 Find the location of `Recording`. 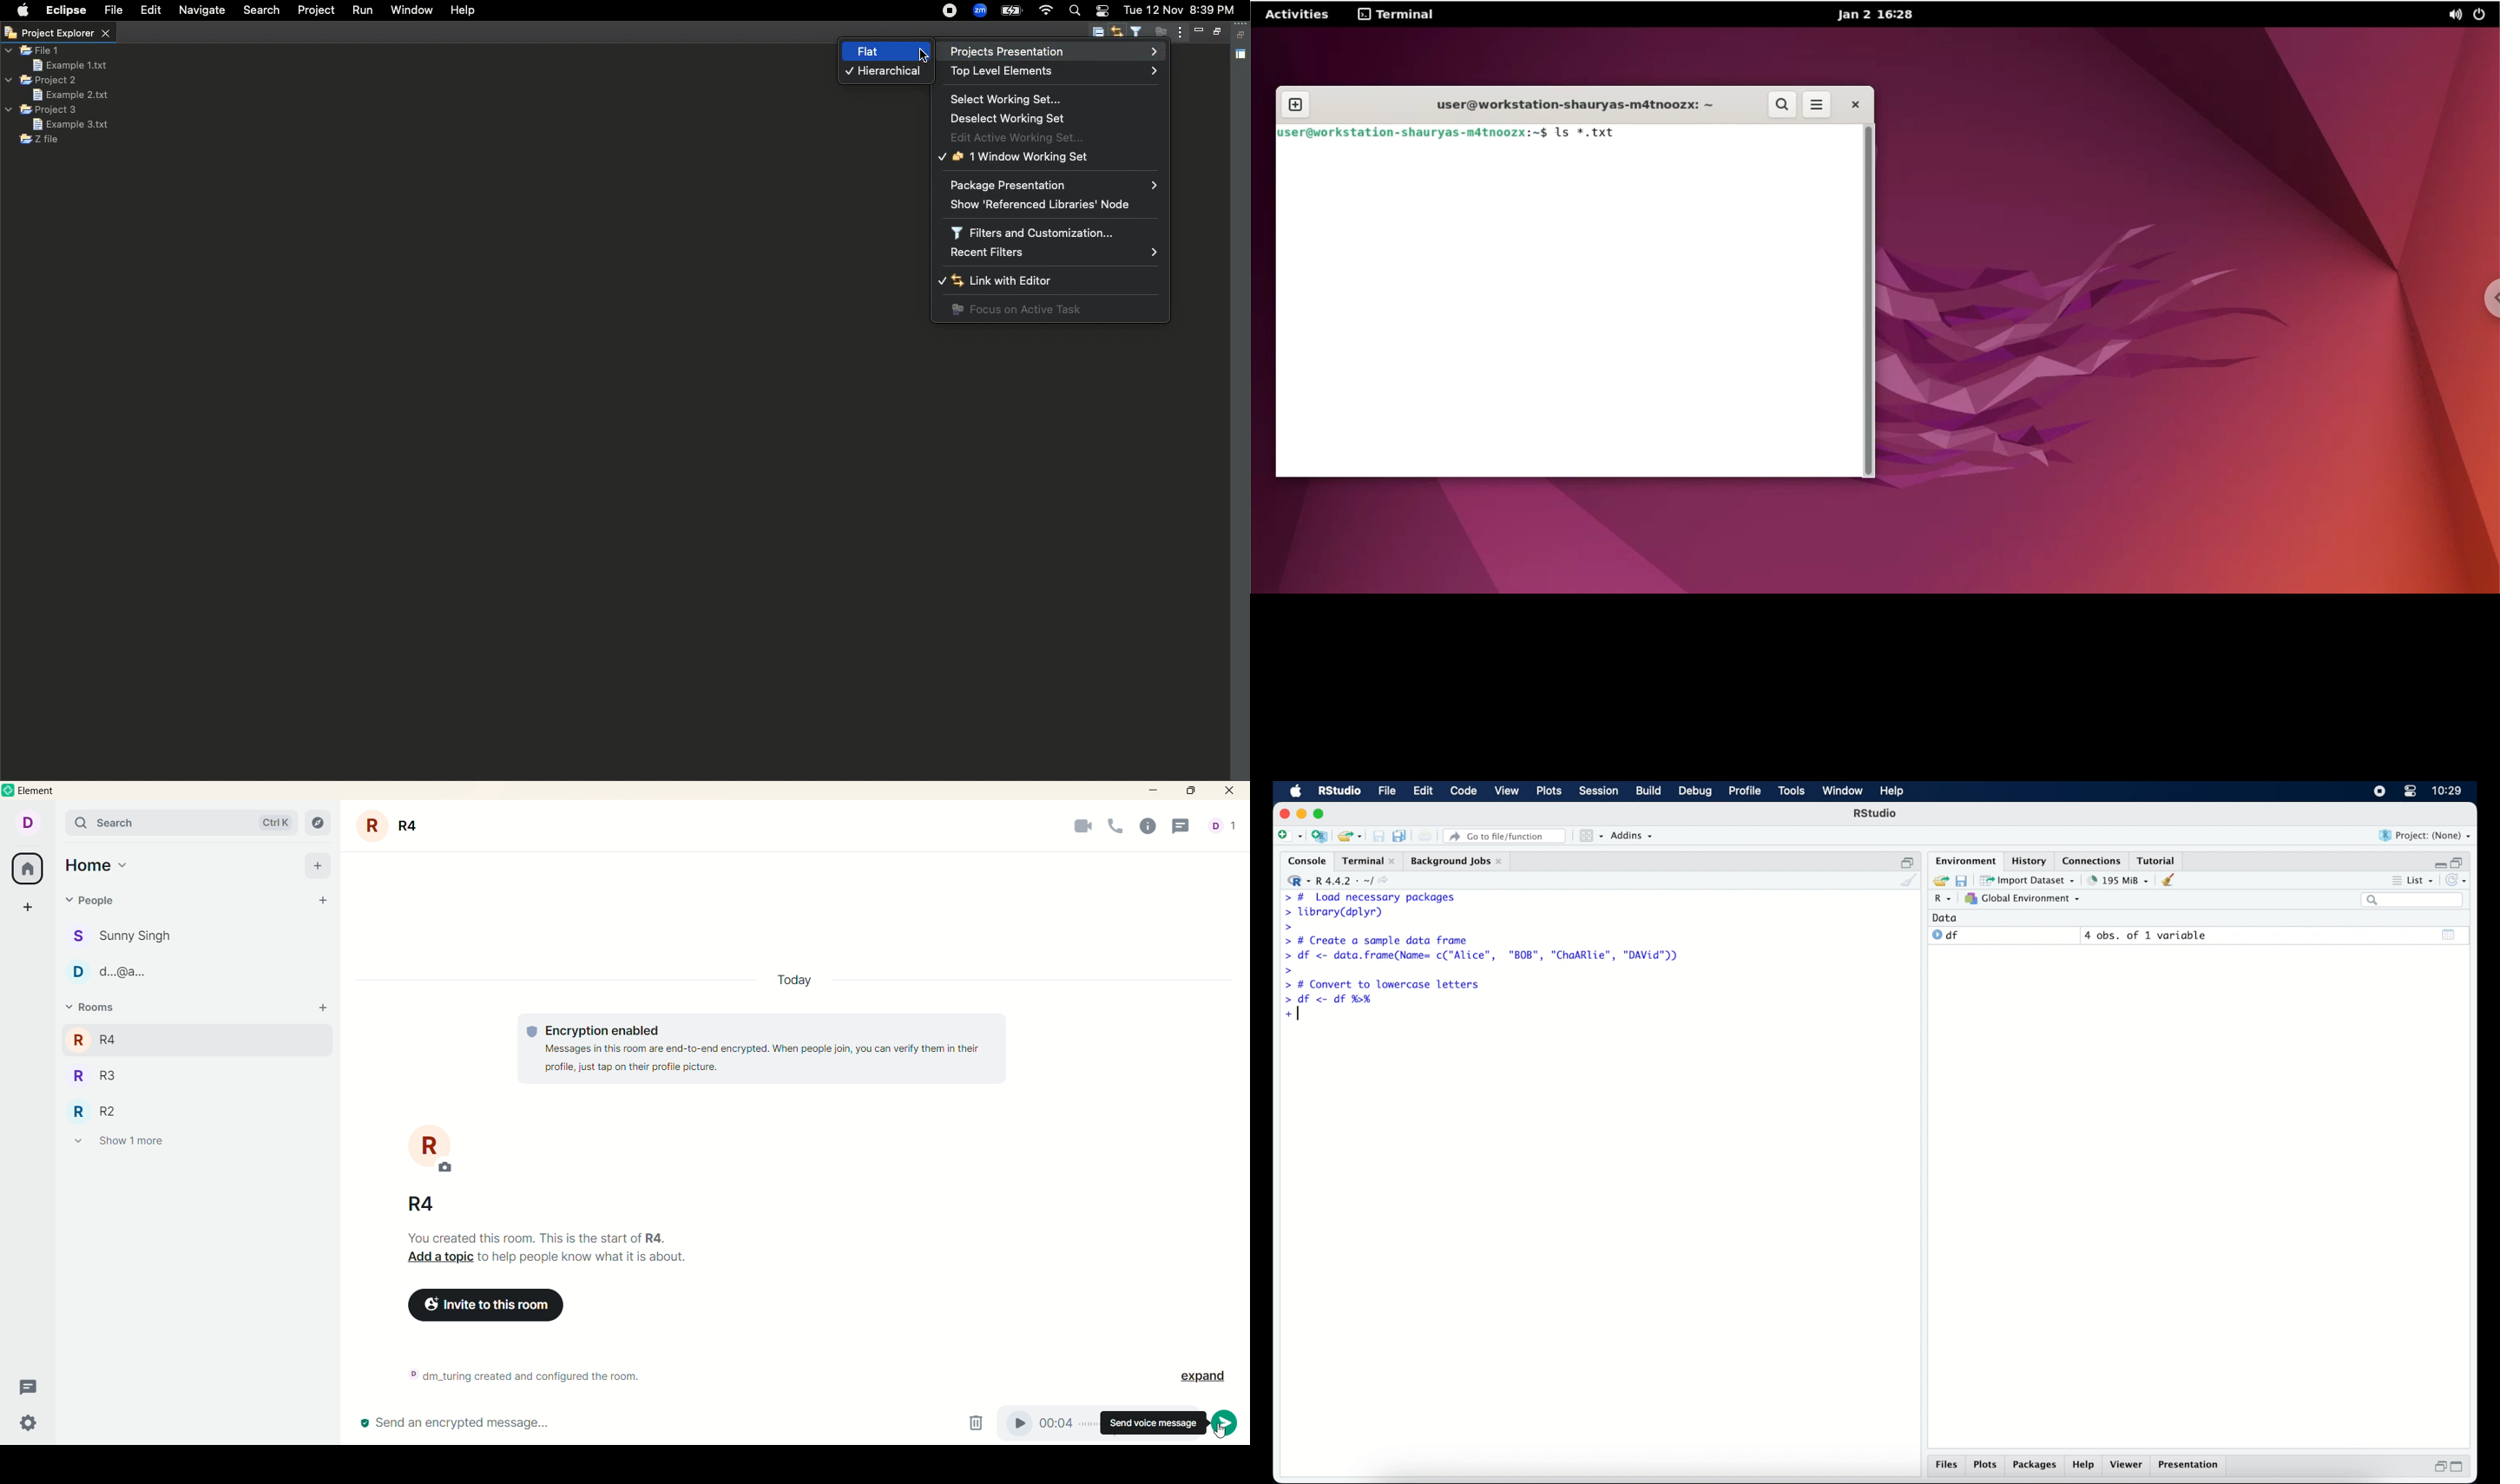

Recording is located at coordinates (951, 11).